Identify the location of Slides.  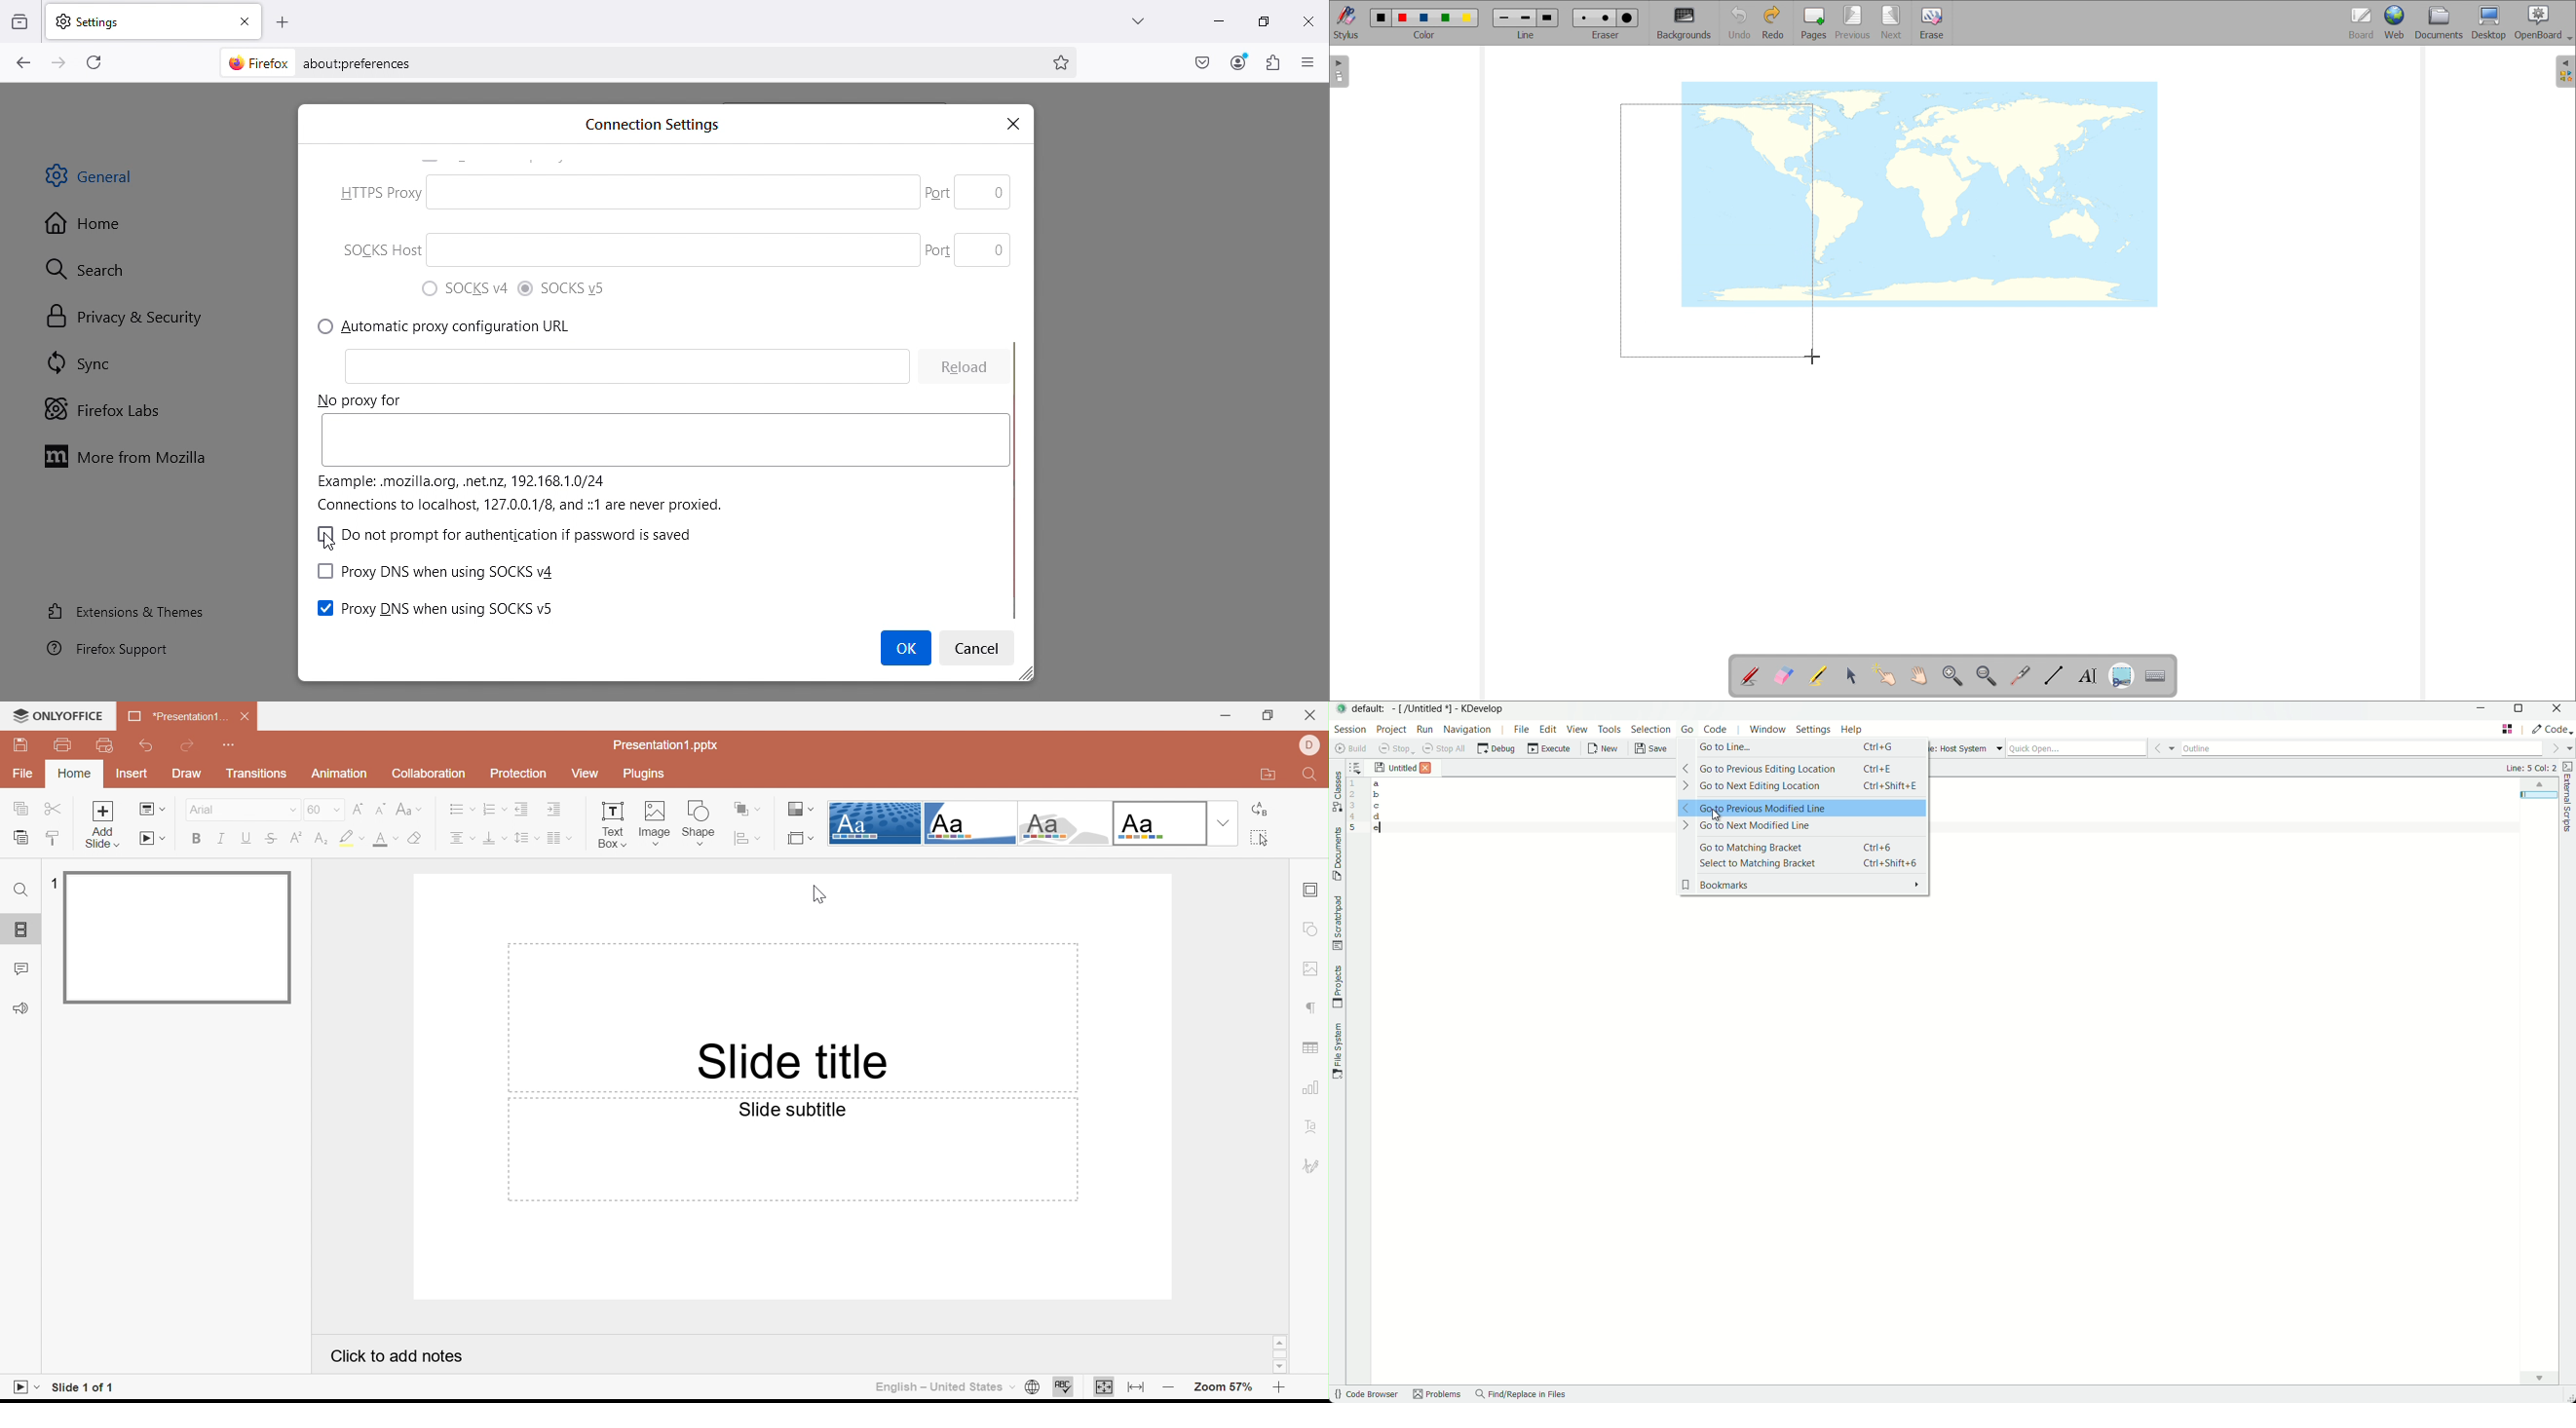
(23, 932).